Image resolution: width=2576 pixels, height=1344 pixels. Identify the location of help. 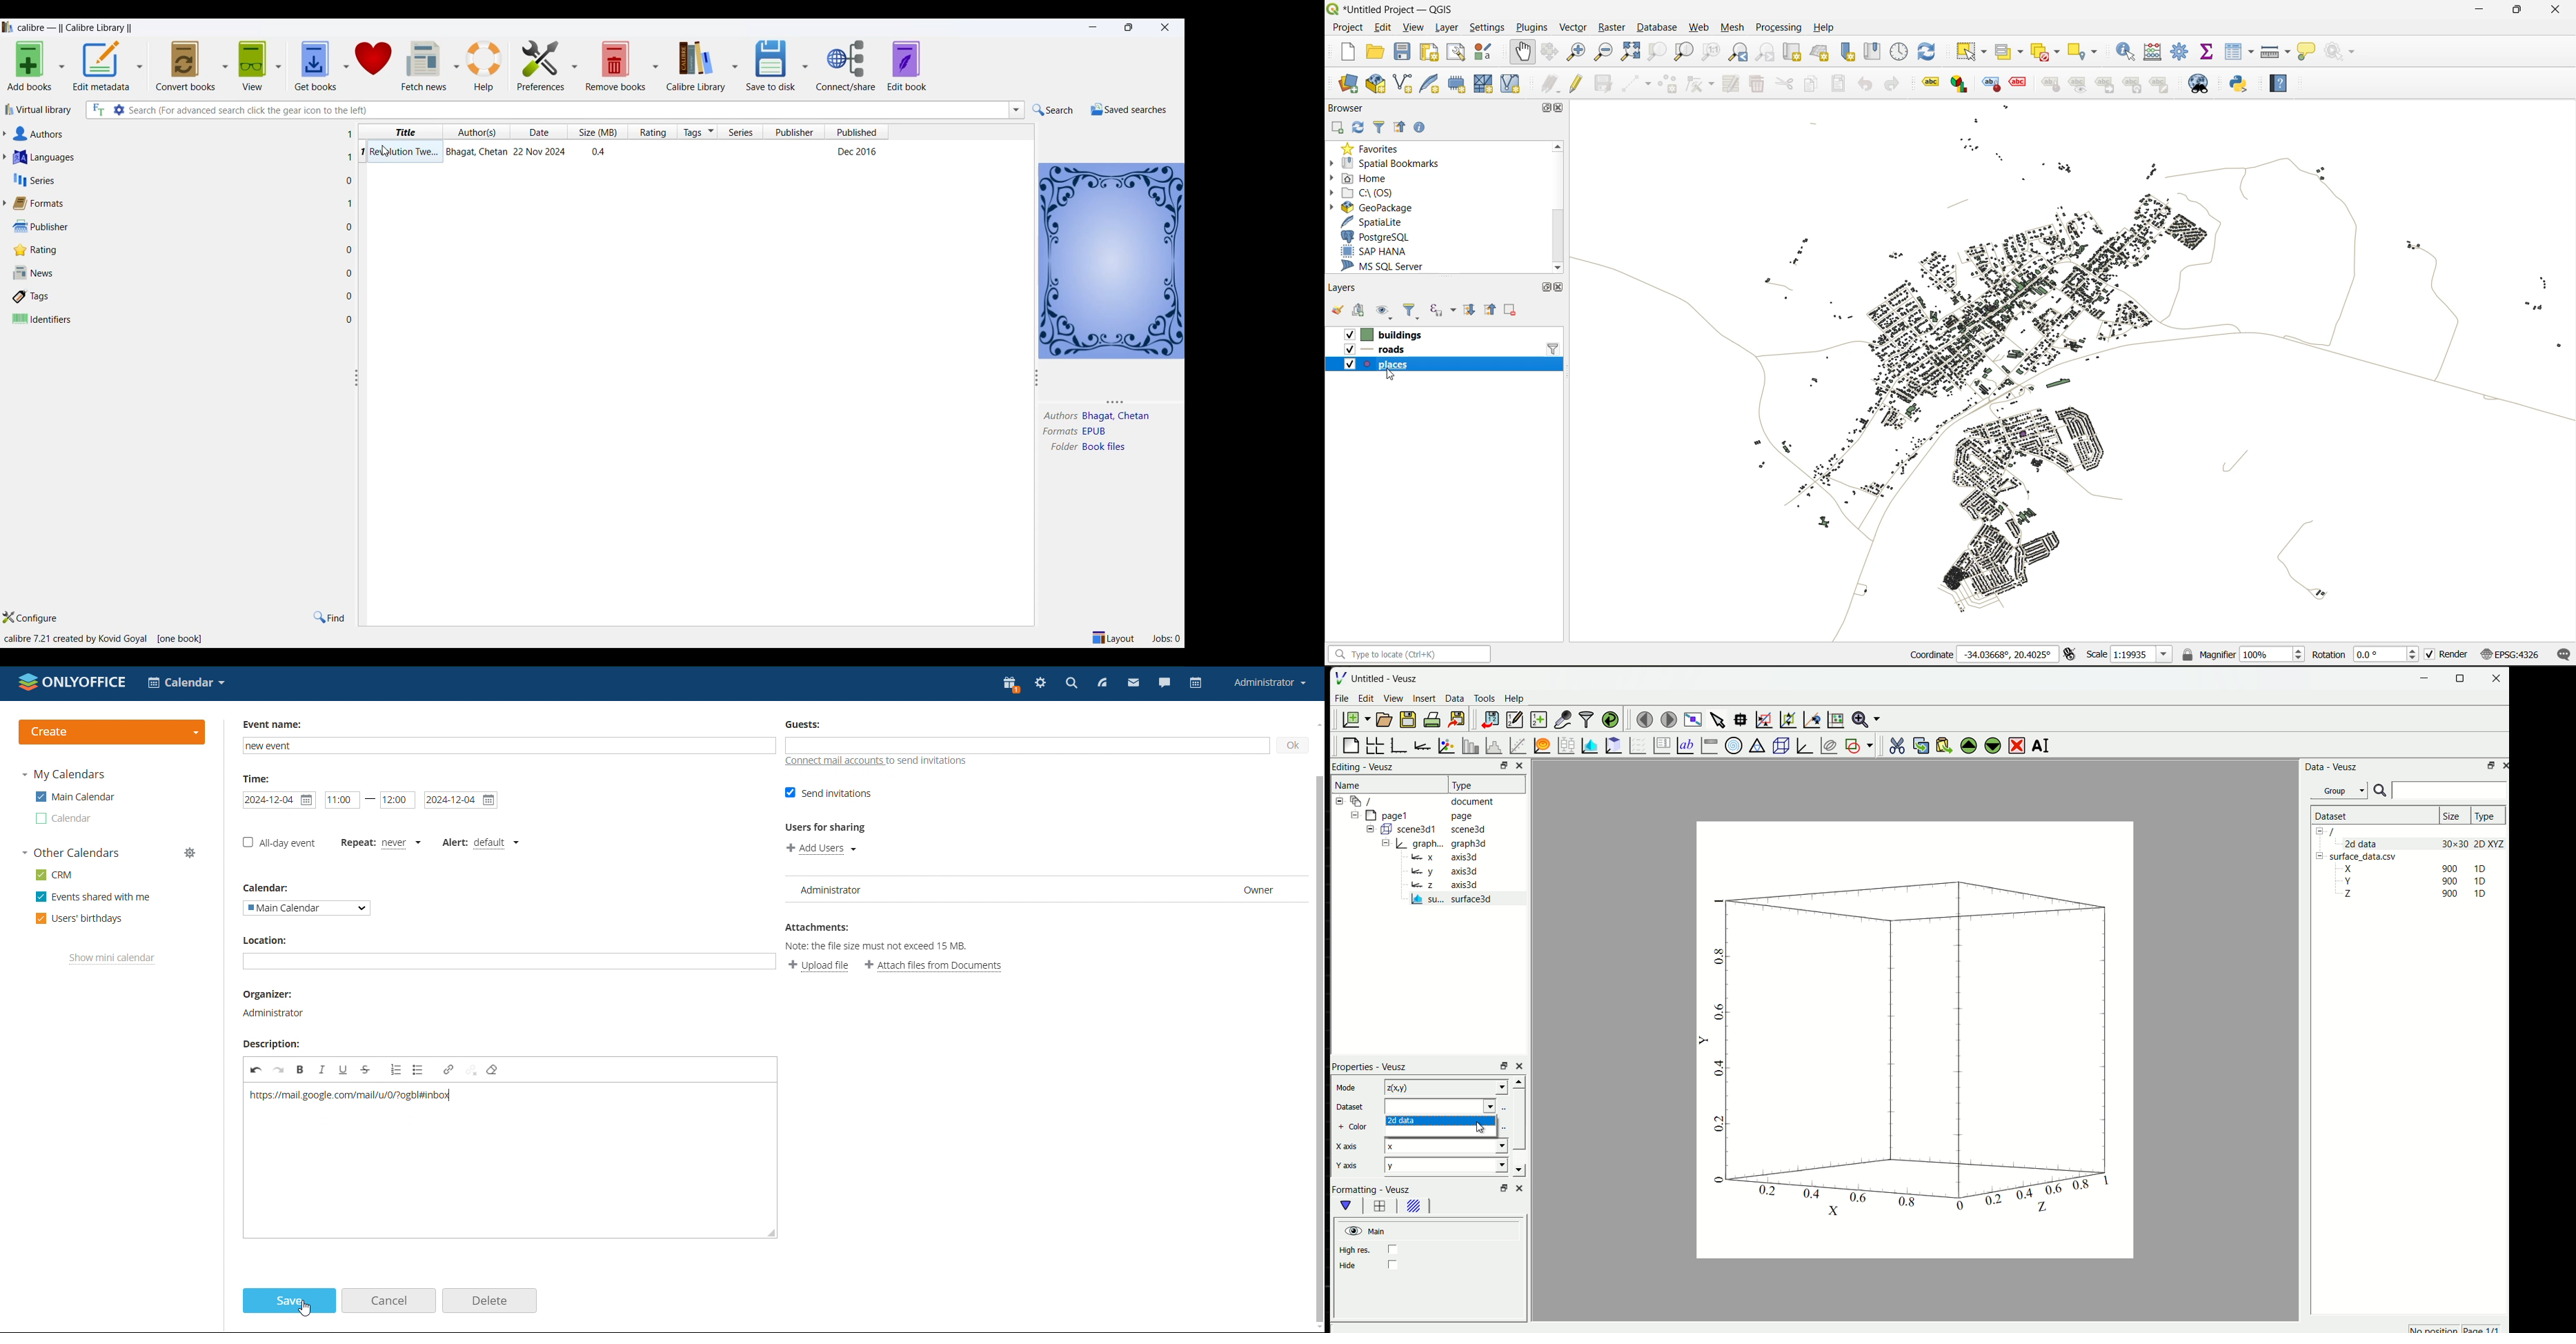
(2282, 80).